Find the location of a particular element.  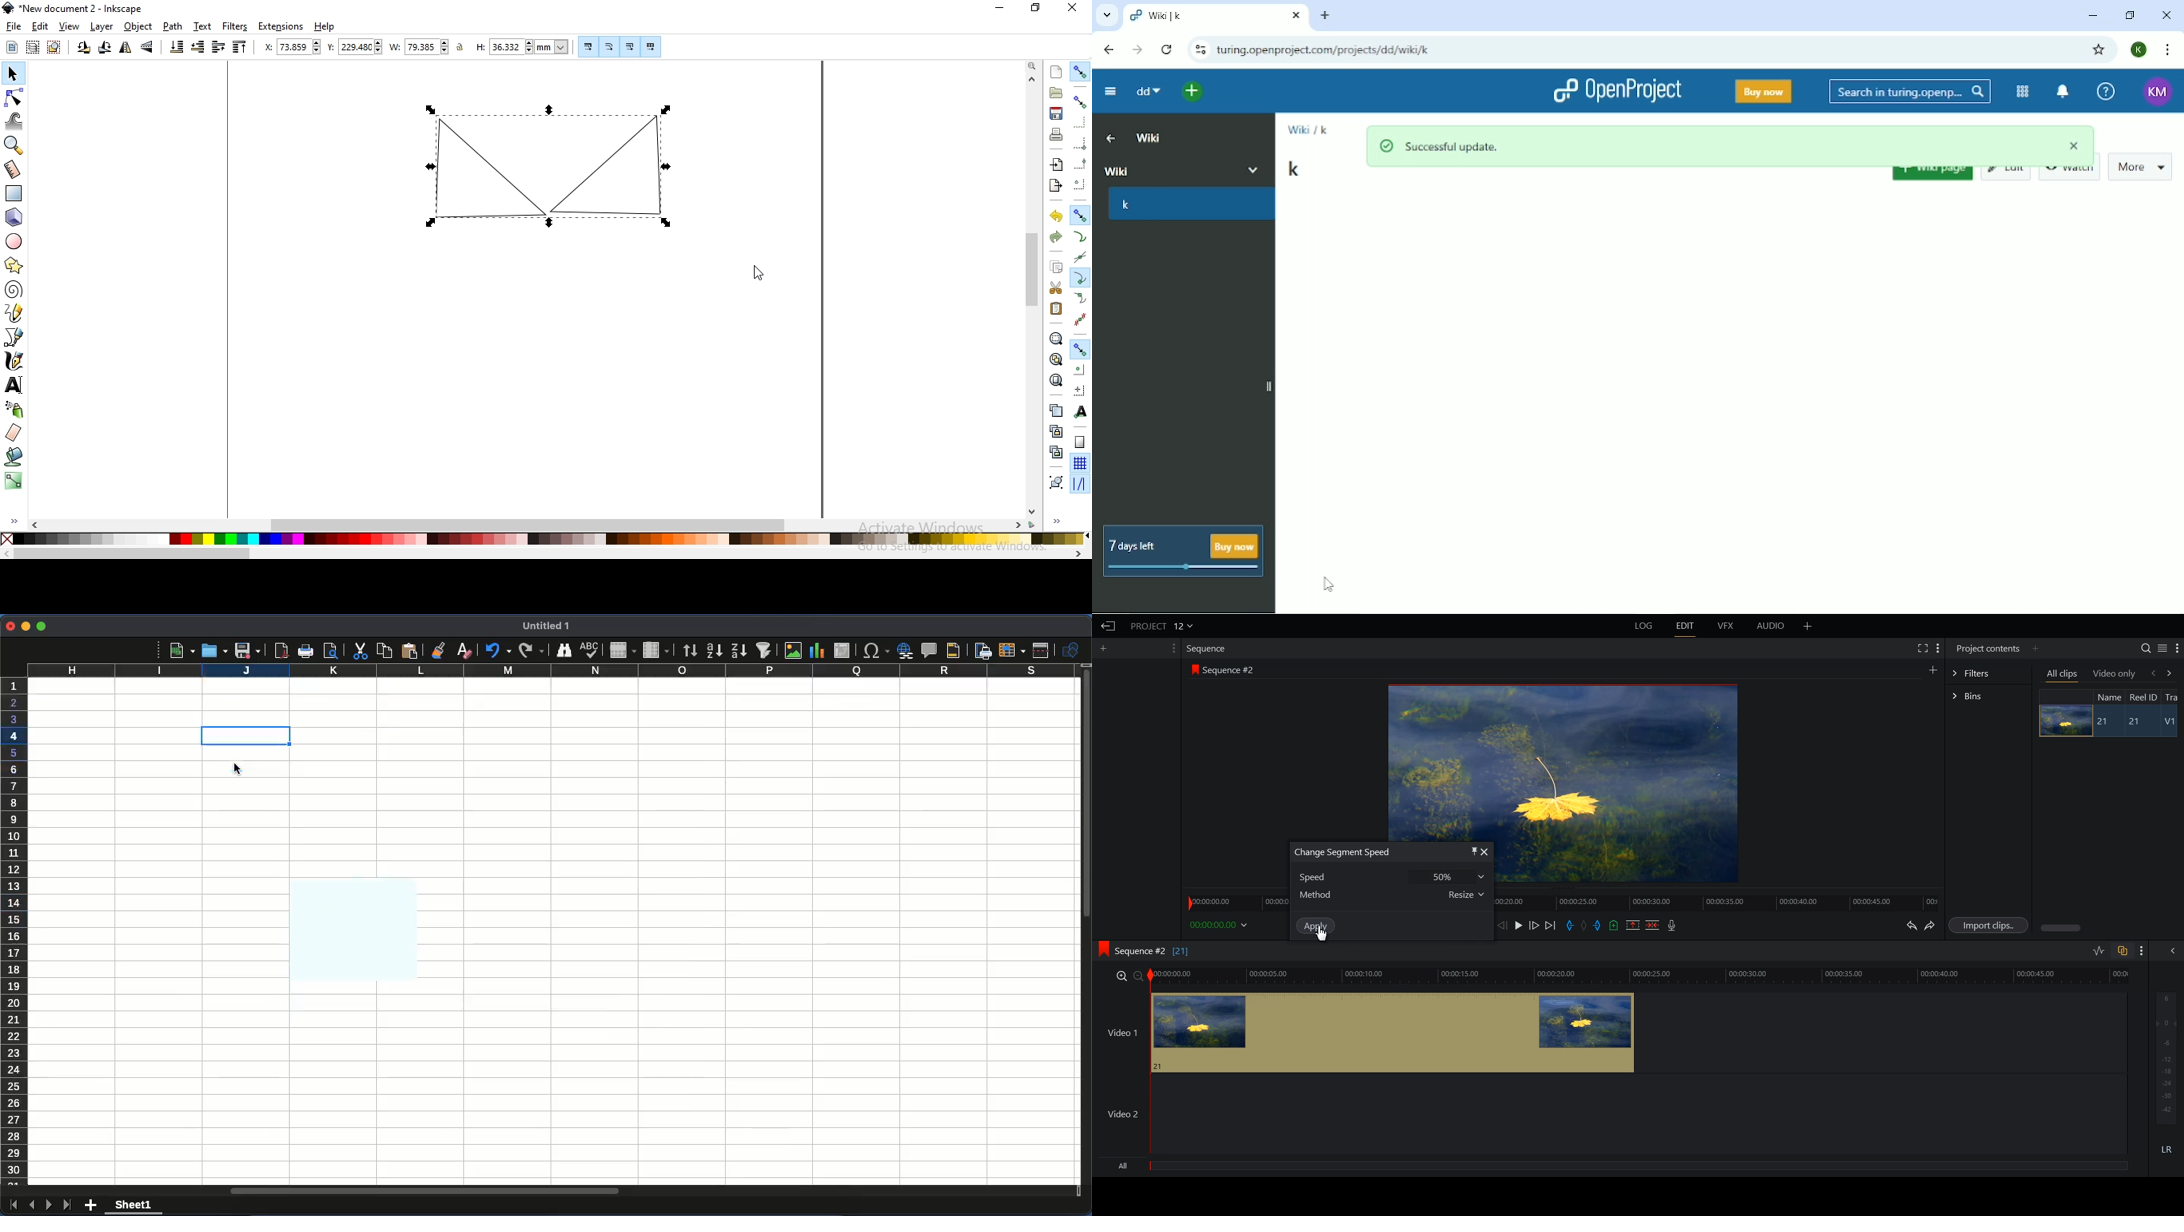

previous sheet is located at coordinates (31, 1205).